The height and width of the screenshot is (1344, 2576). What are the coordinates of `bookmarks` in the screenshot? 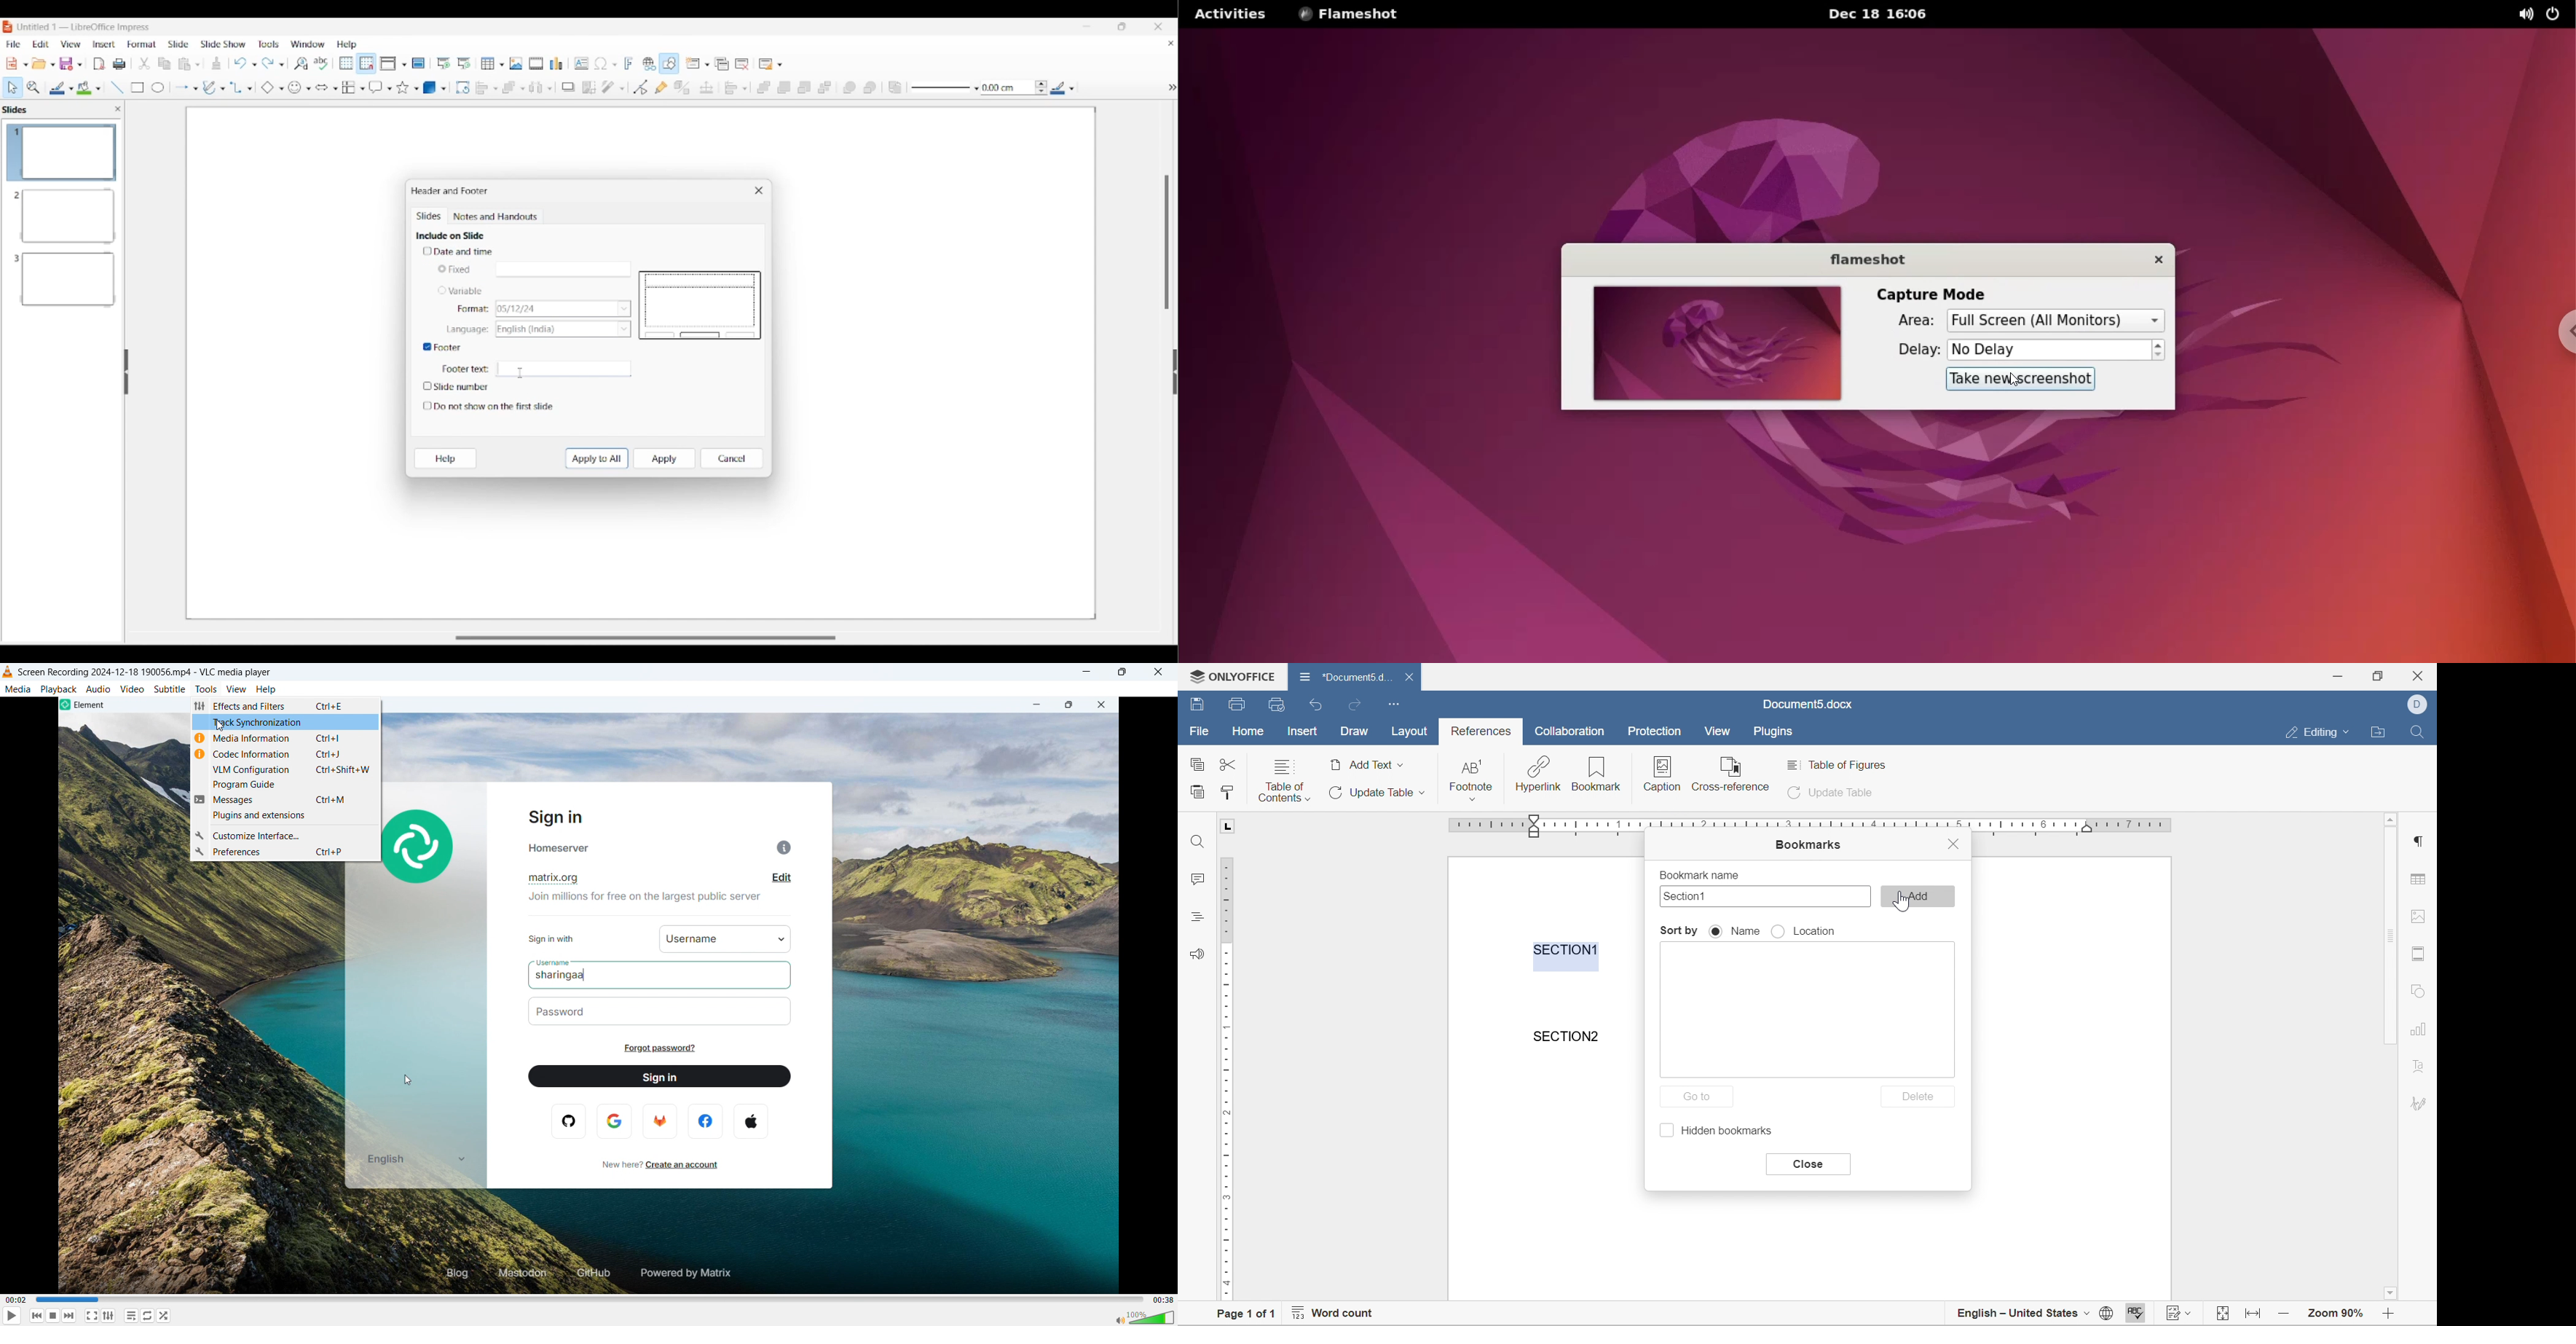 It's located at (1807, 845).